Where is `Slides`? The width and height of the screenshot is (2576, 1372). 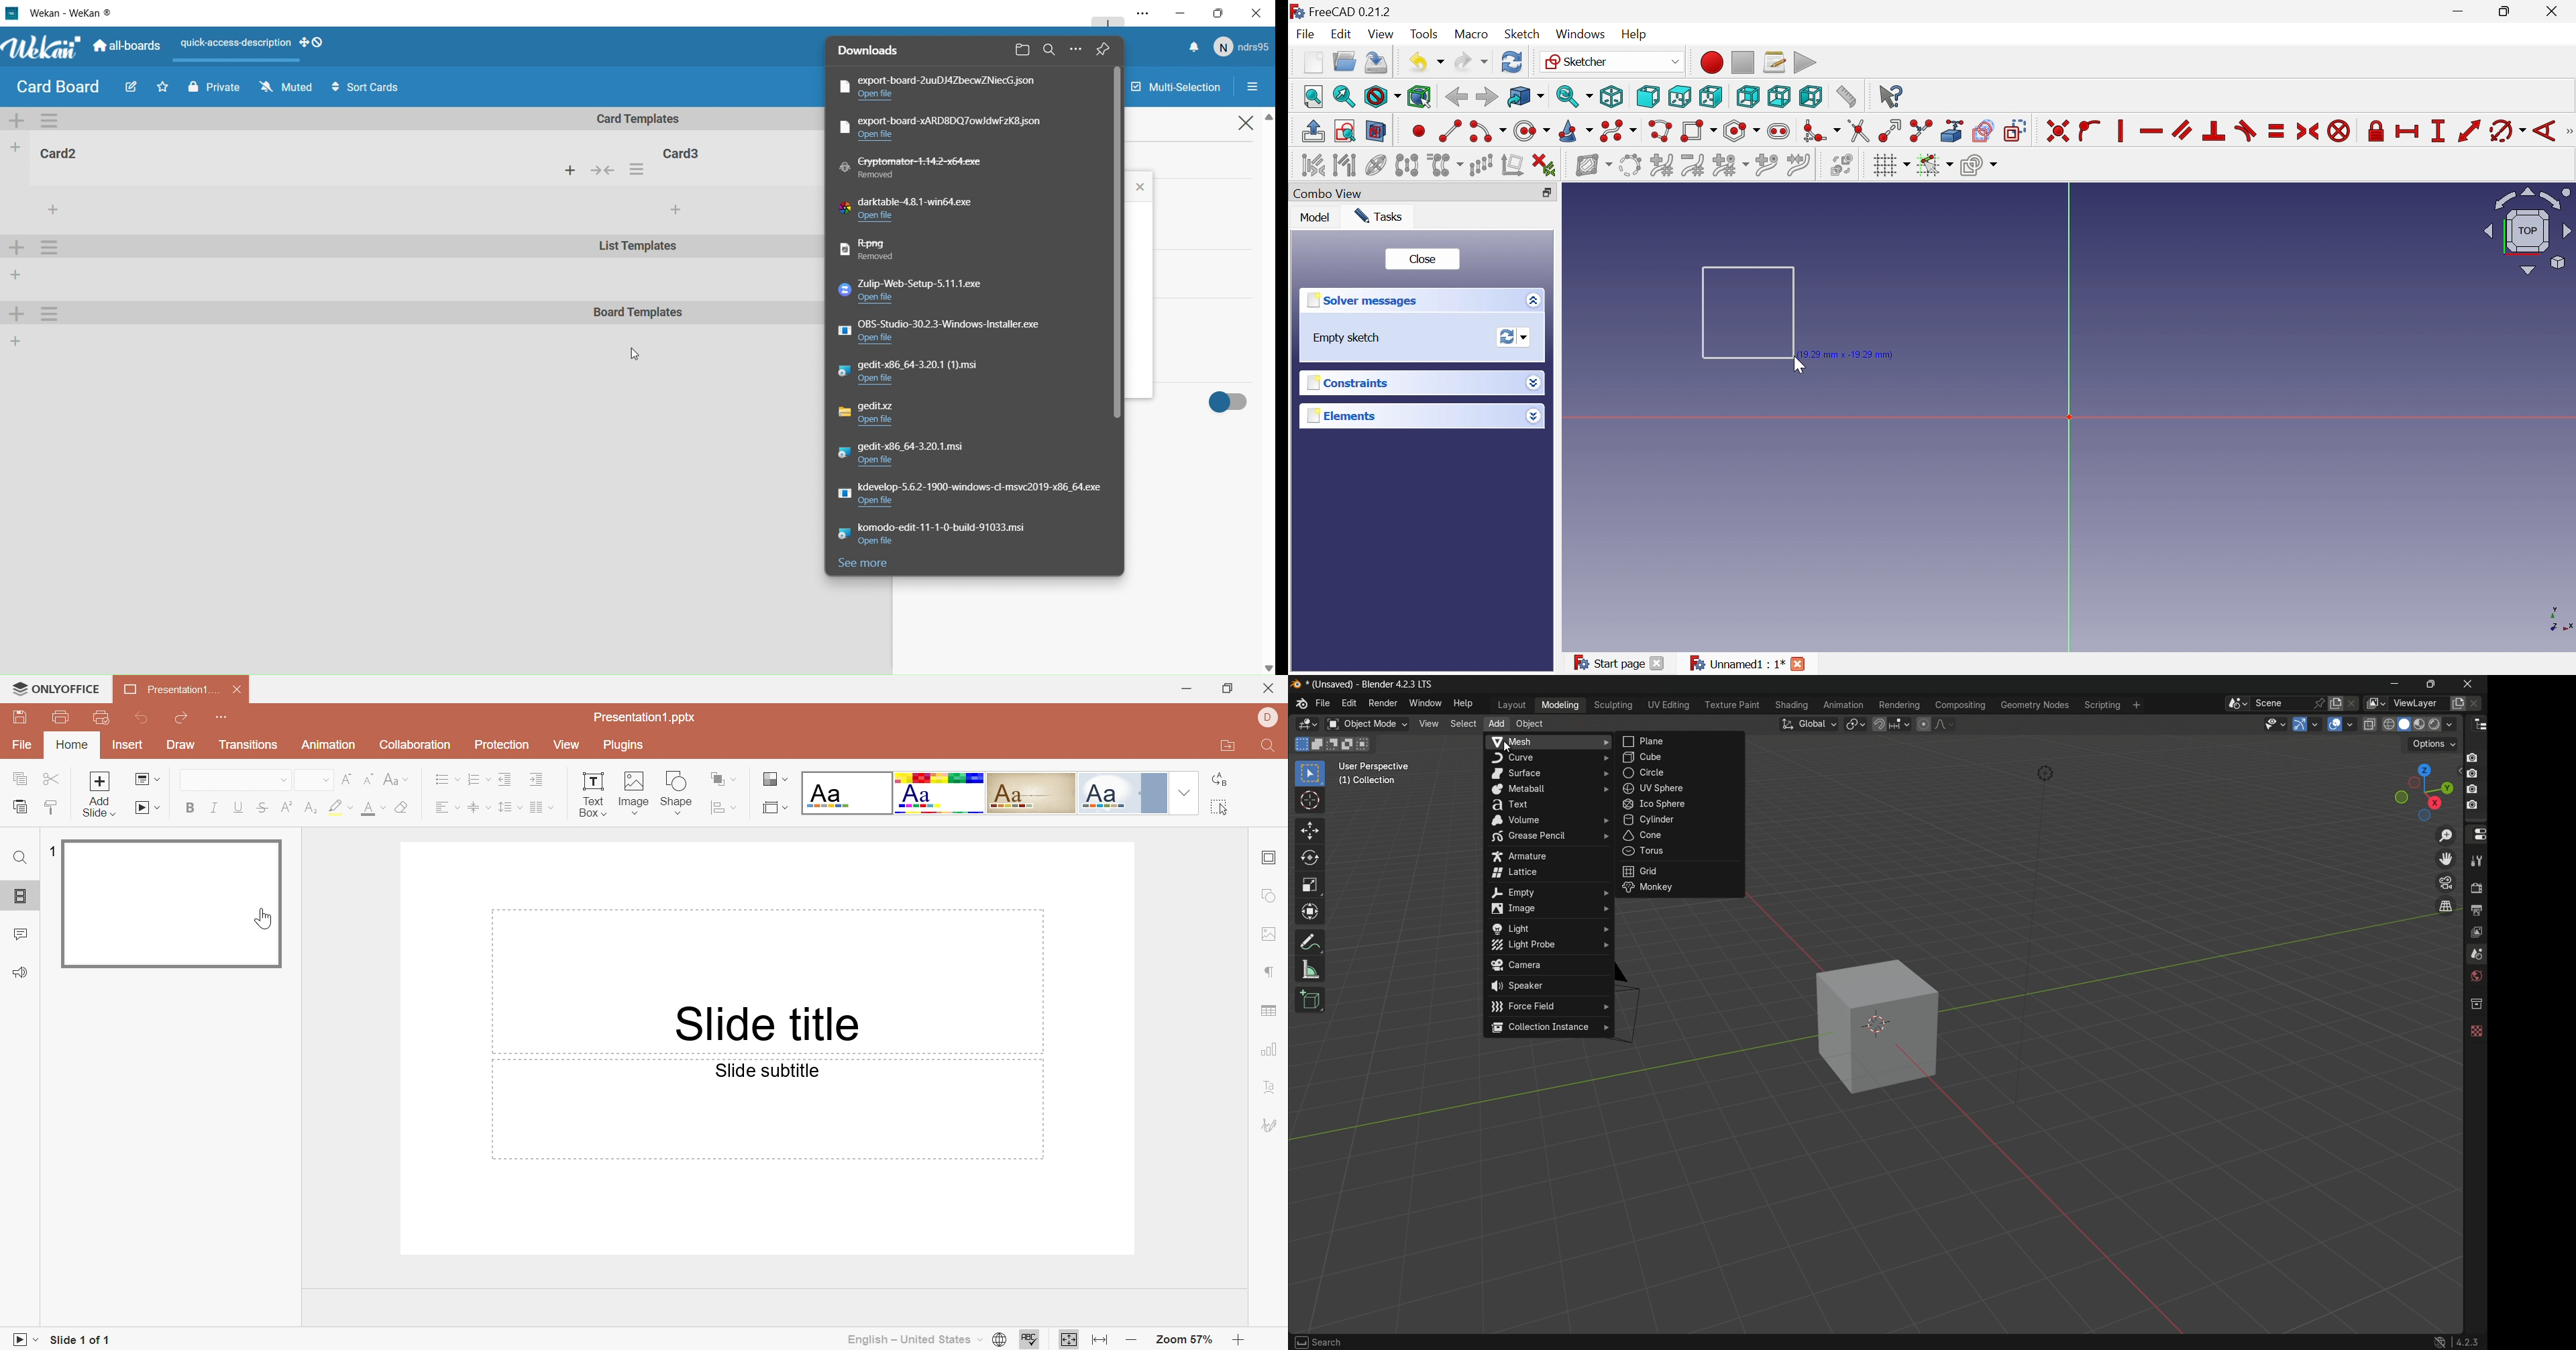
Slides is located at coordinates (22, 897).